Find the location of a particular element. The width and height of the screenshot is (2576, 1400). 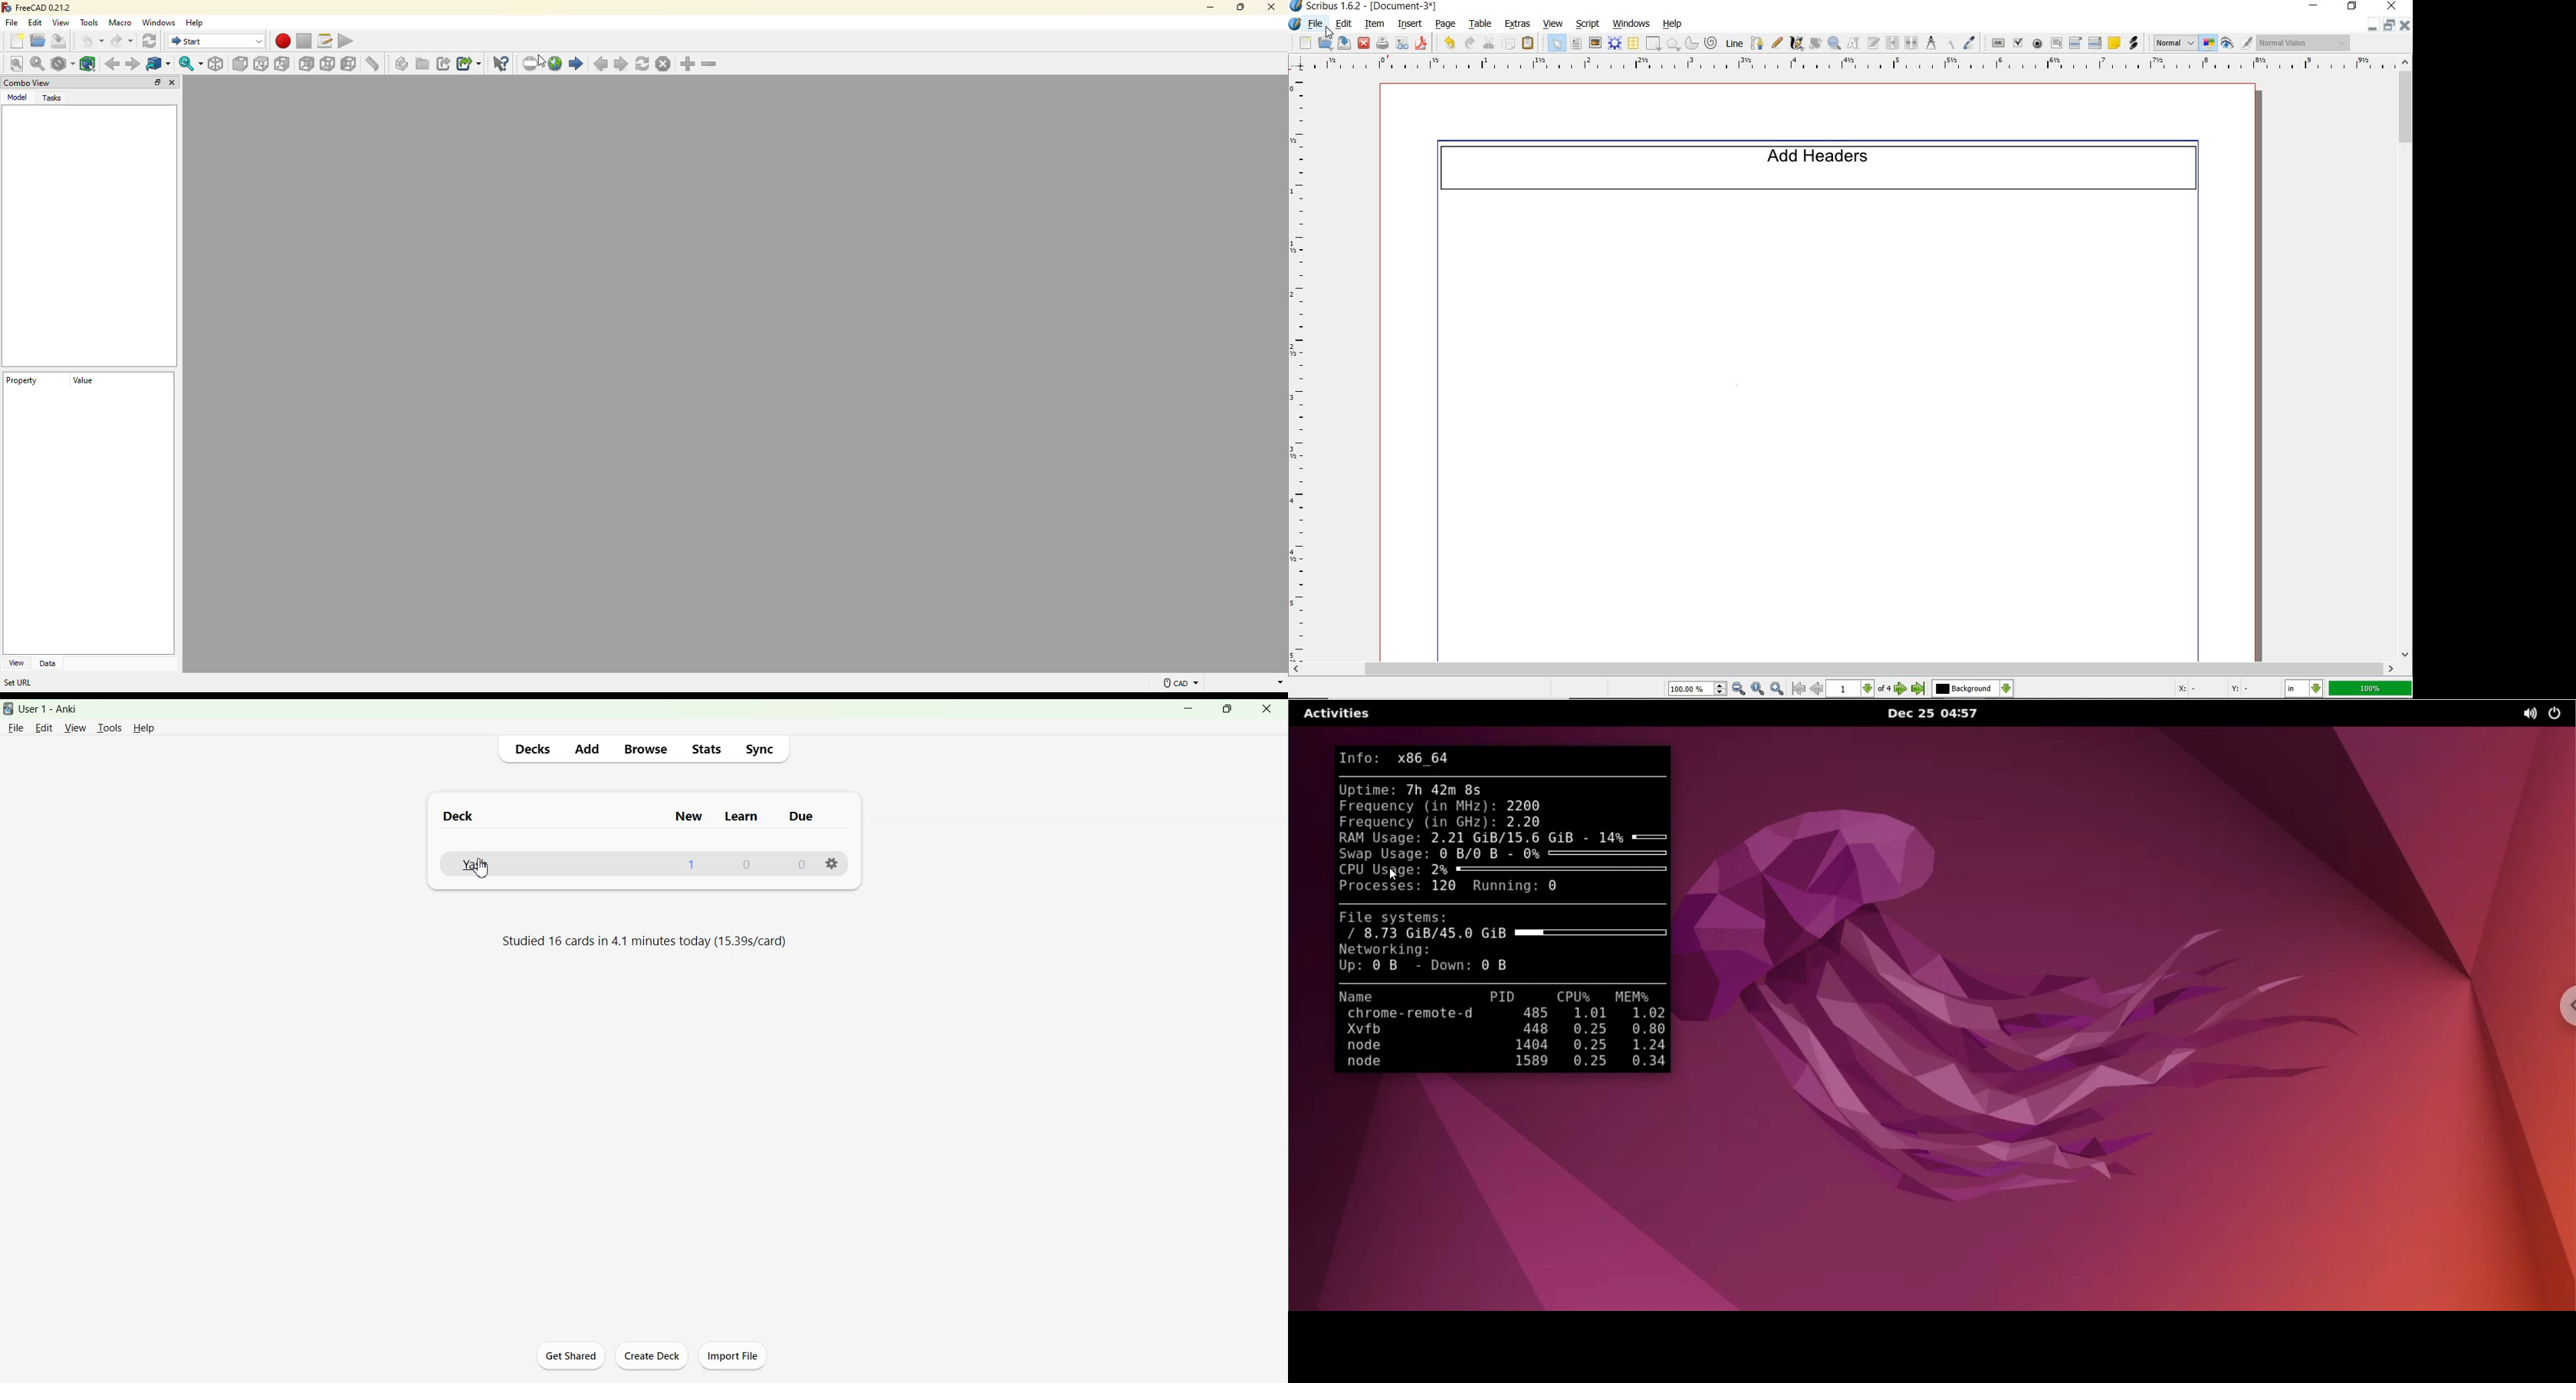

stop loading is located at coordinates (662, 64).